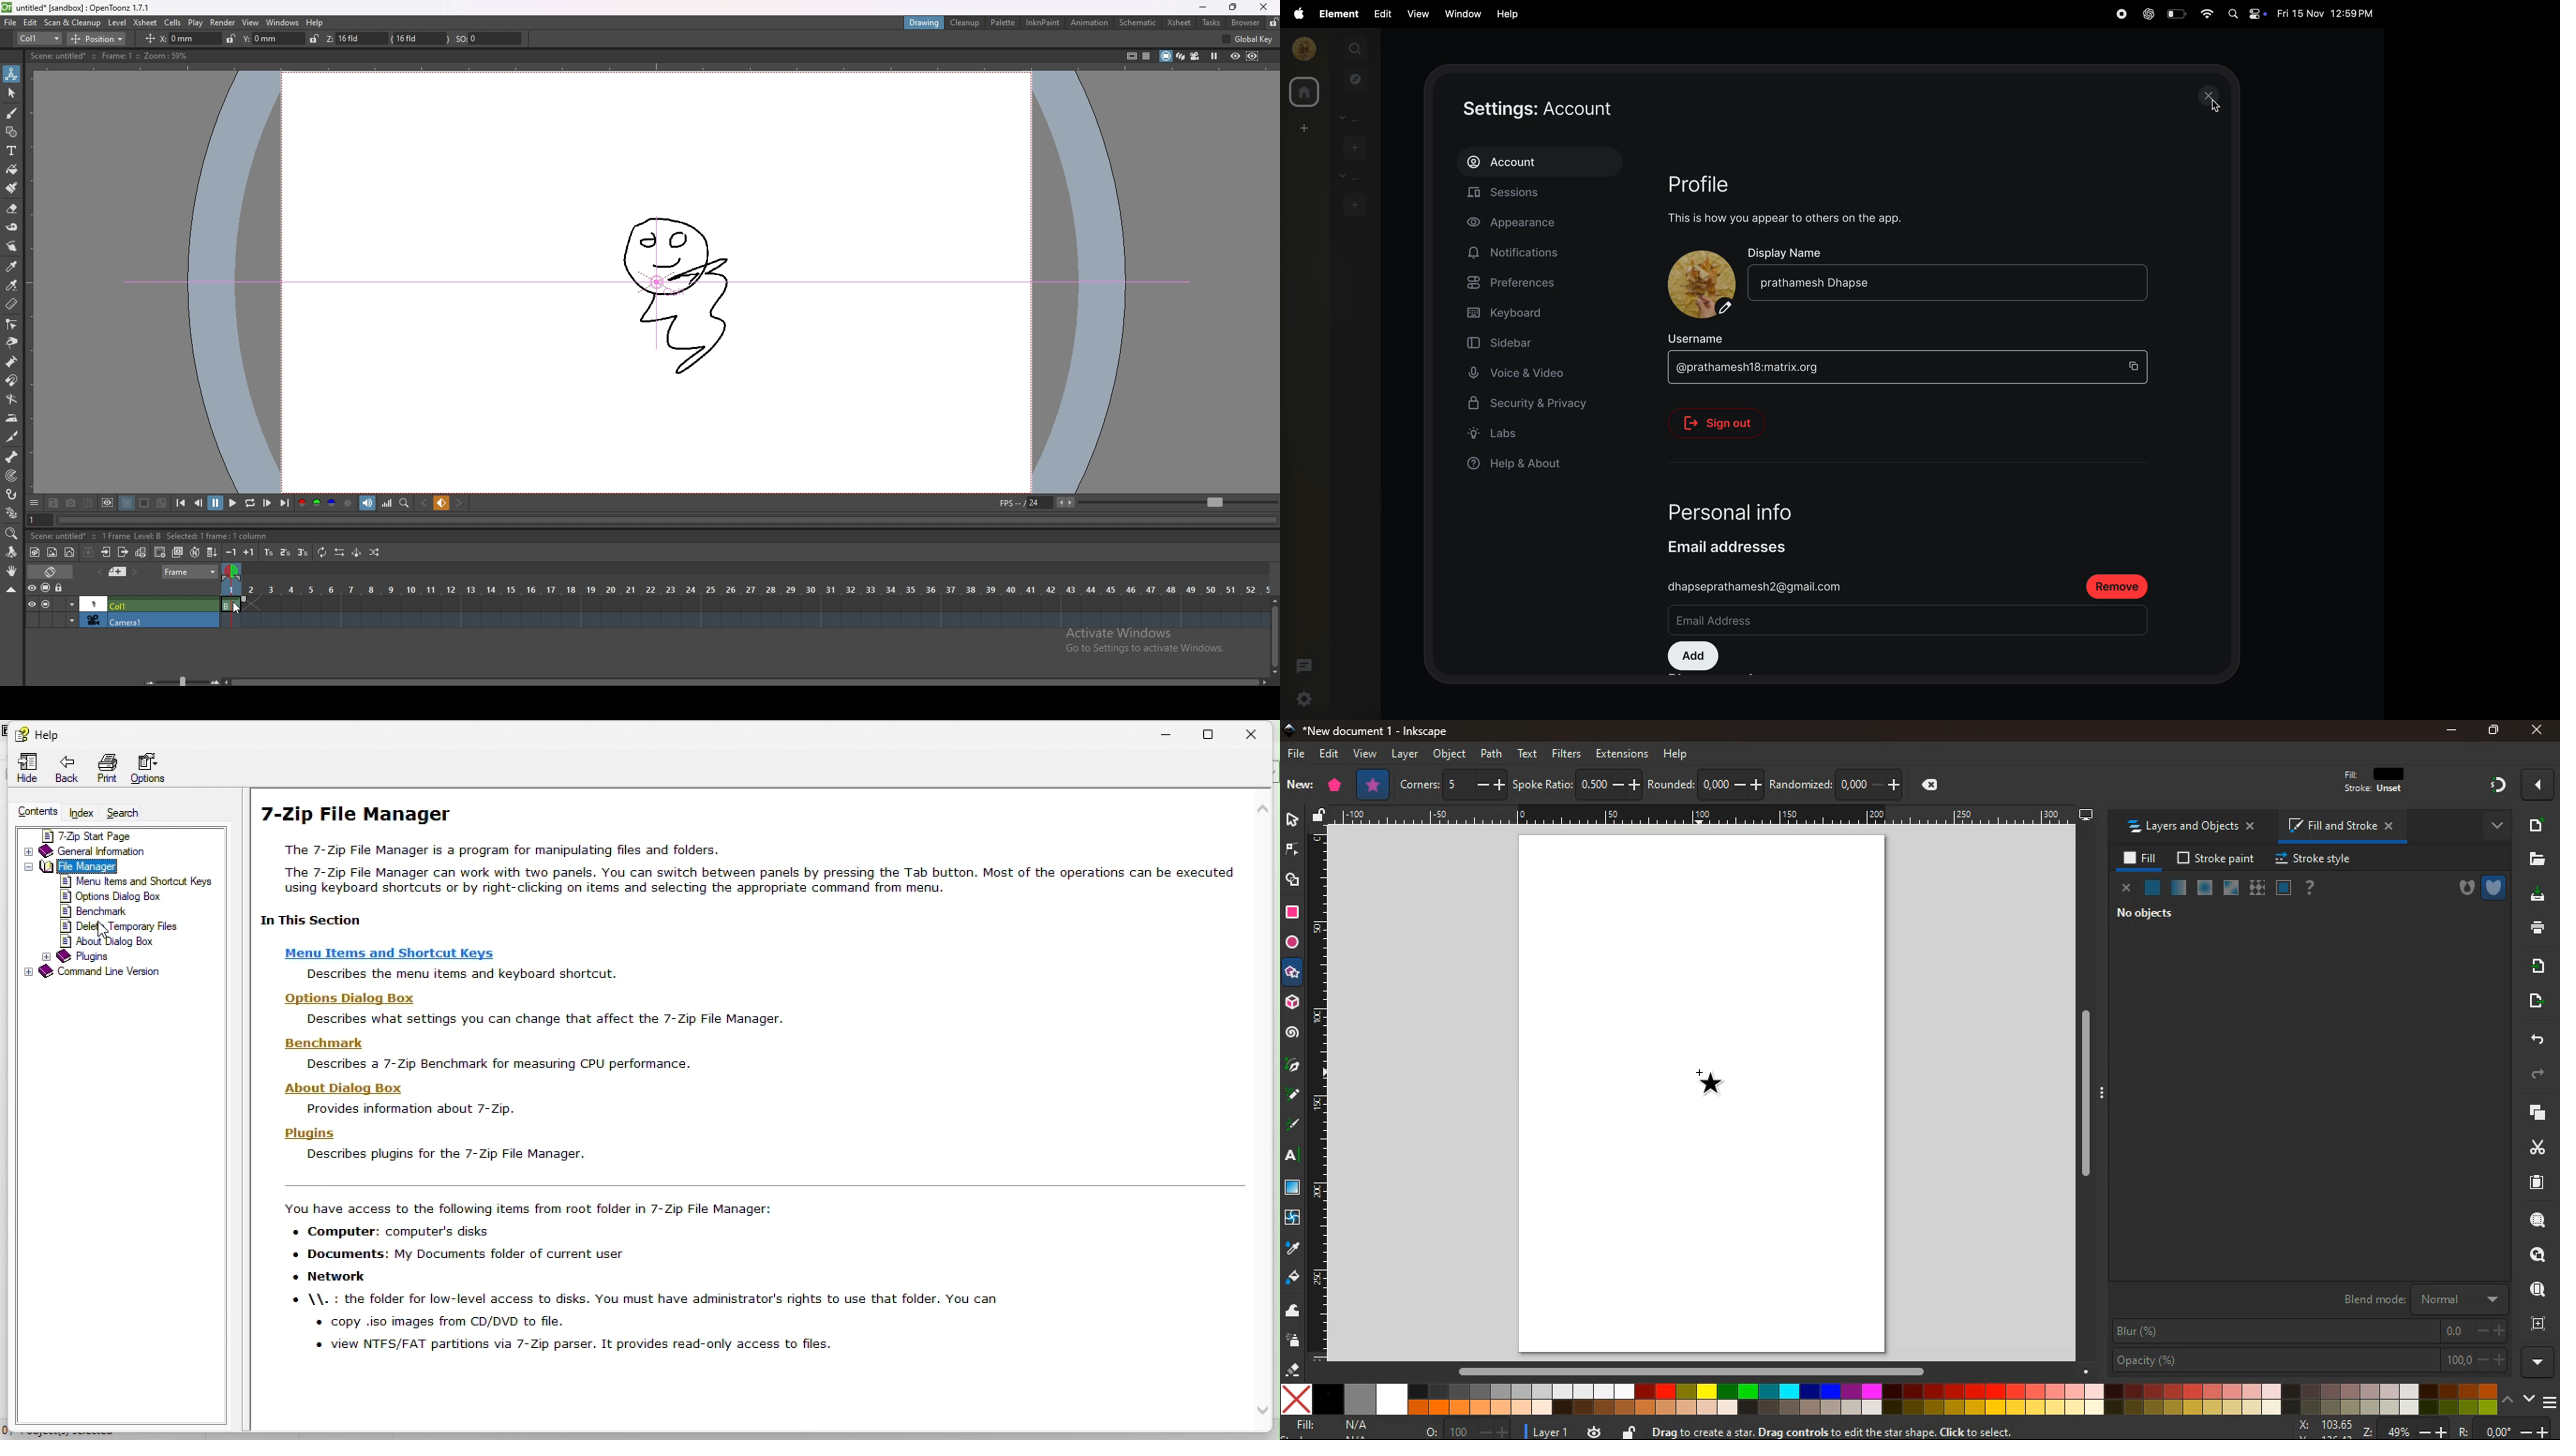 The image size is (2576, 1456). I want to click on wifi, so click(2208, 14).